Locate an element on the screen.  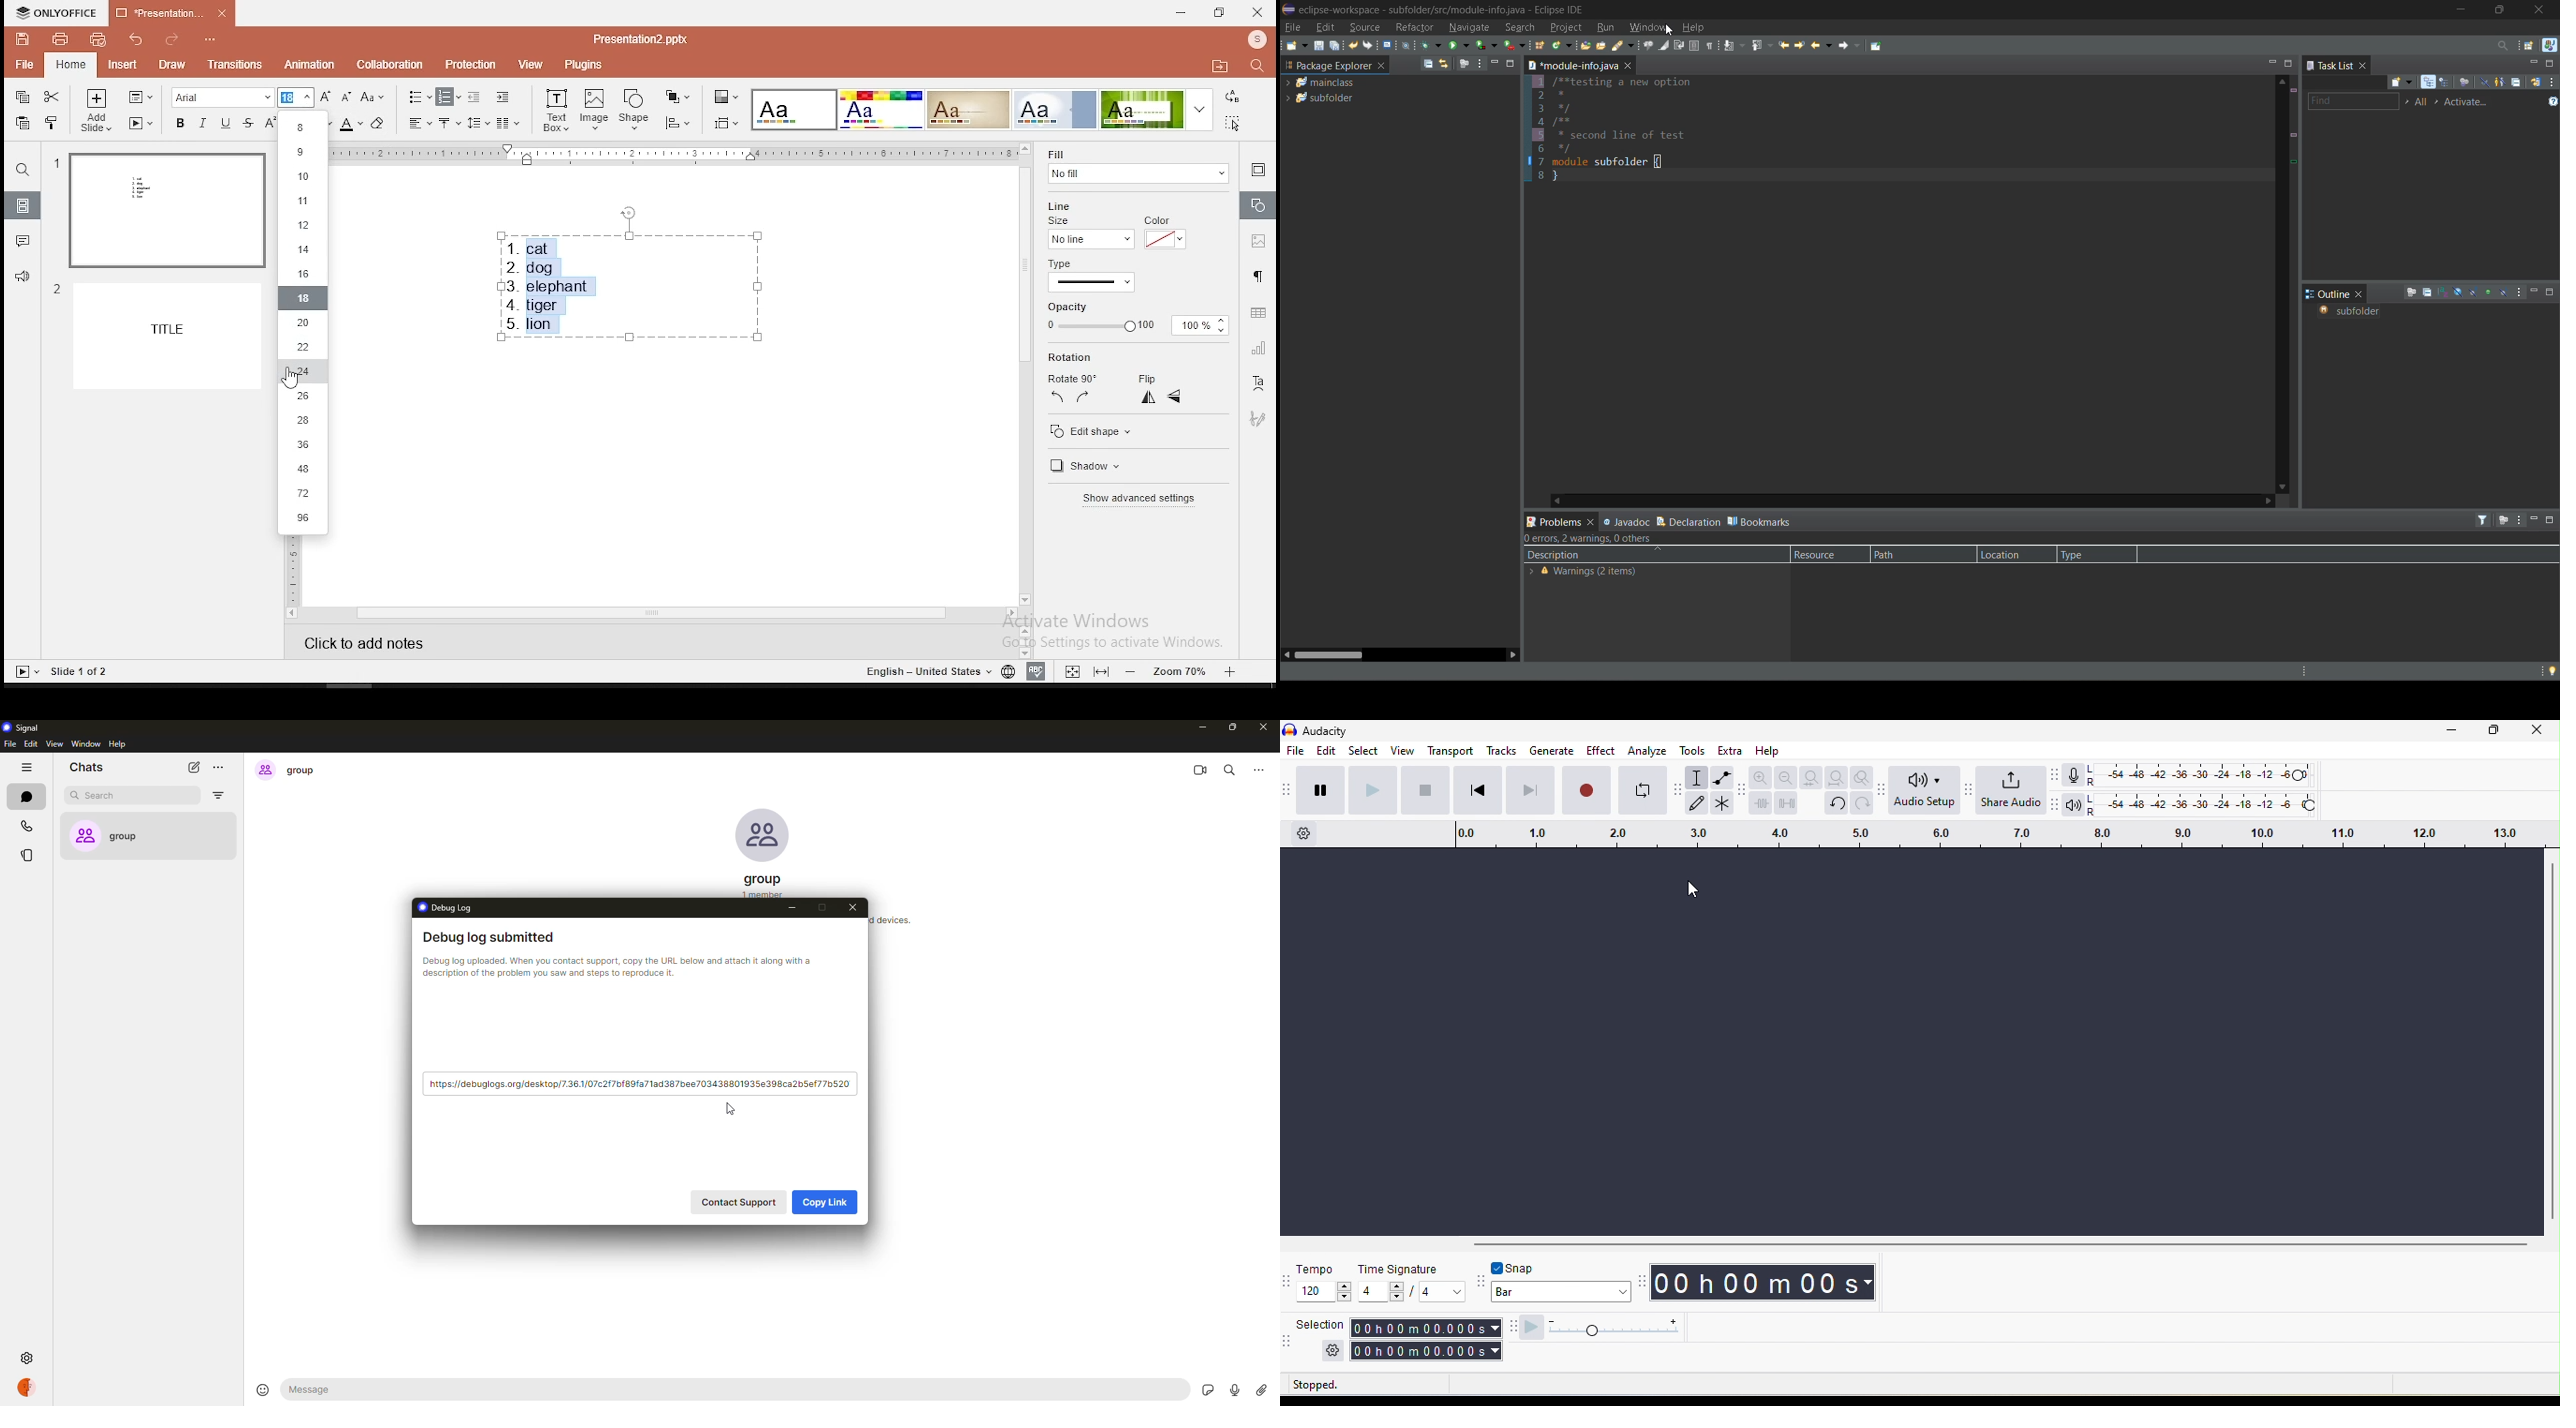
audacity playback meter toolbar is located at coordinates (2051, 806).